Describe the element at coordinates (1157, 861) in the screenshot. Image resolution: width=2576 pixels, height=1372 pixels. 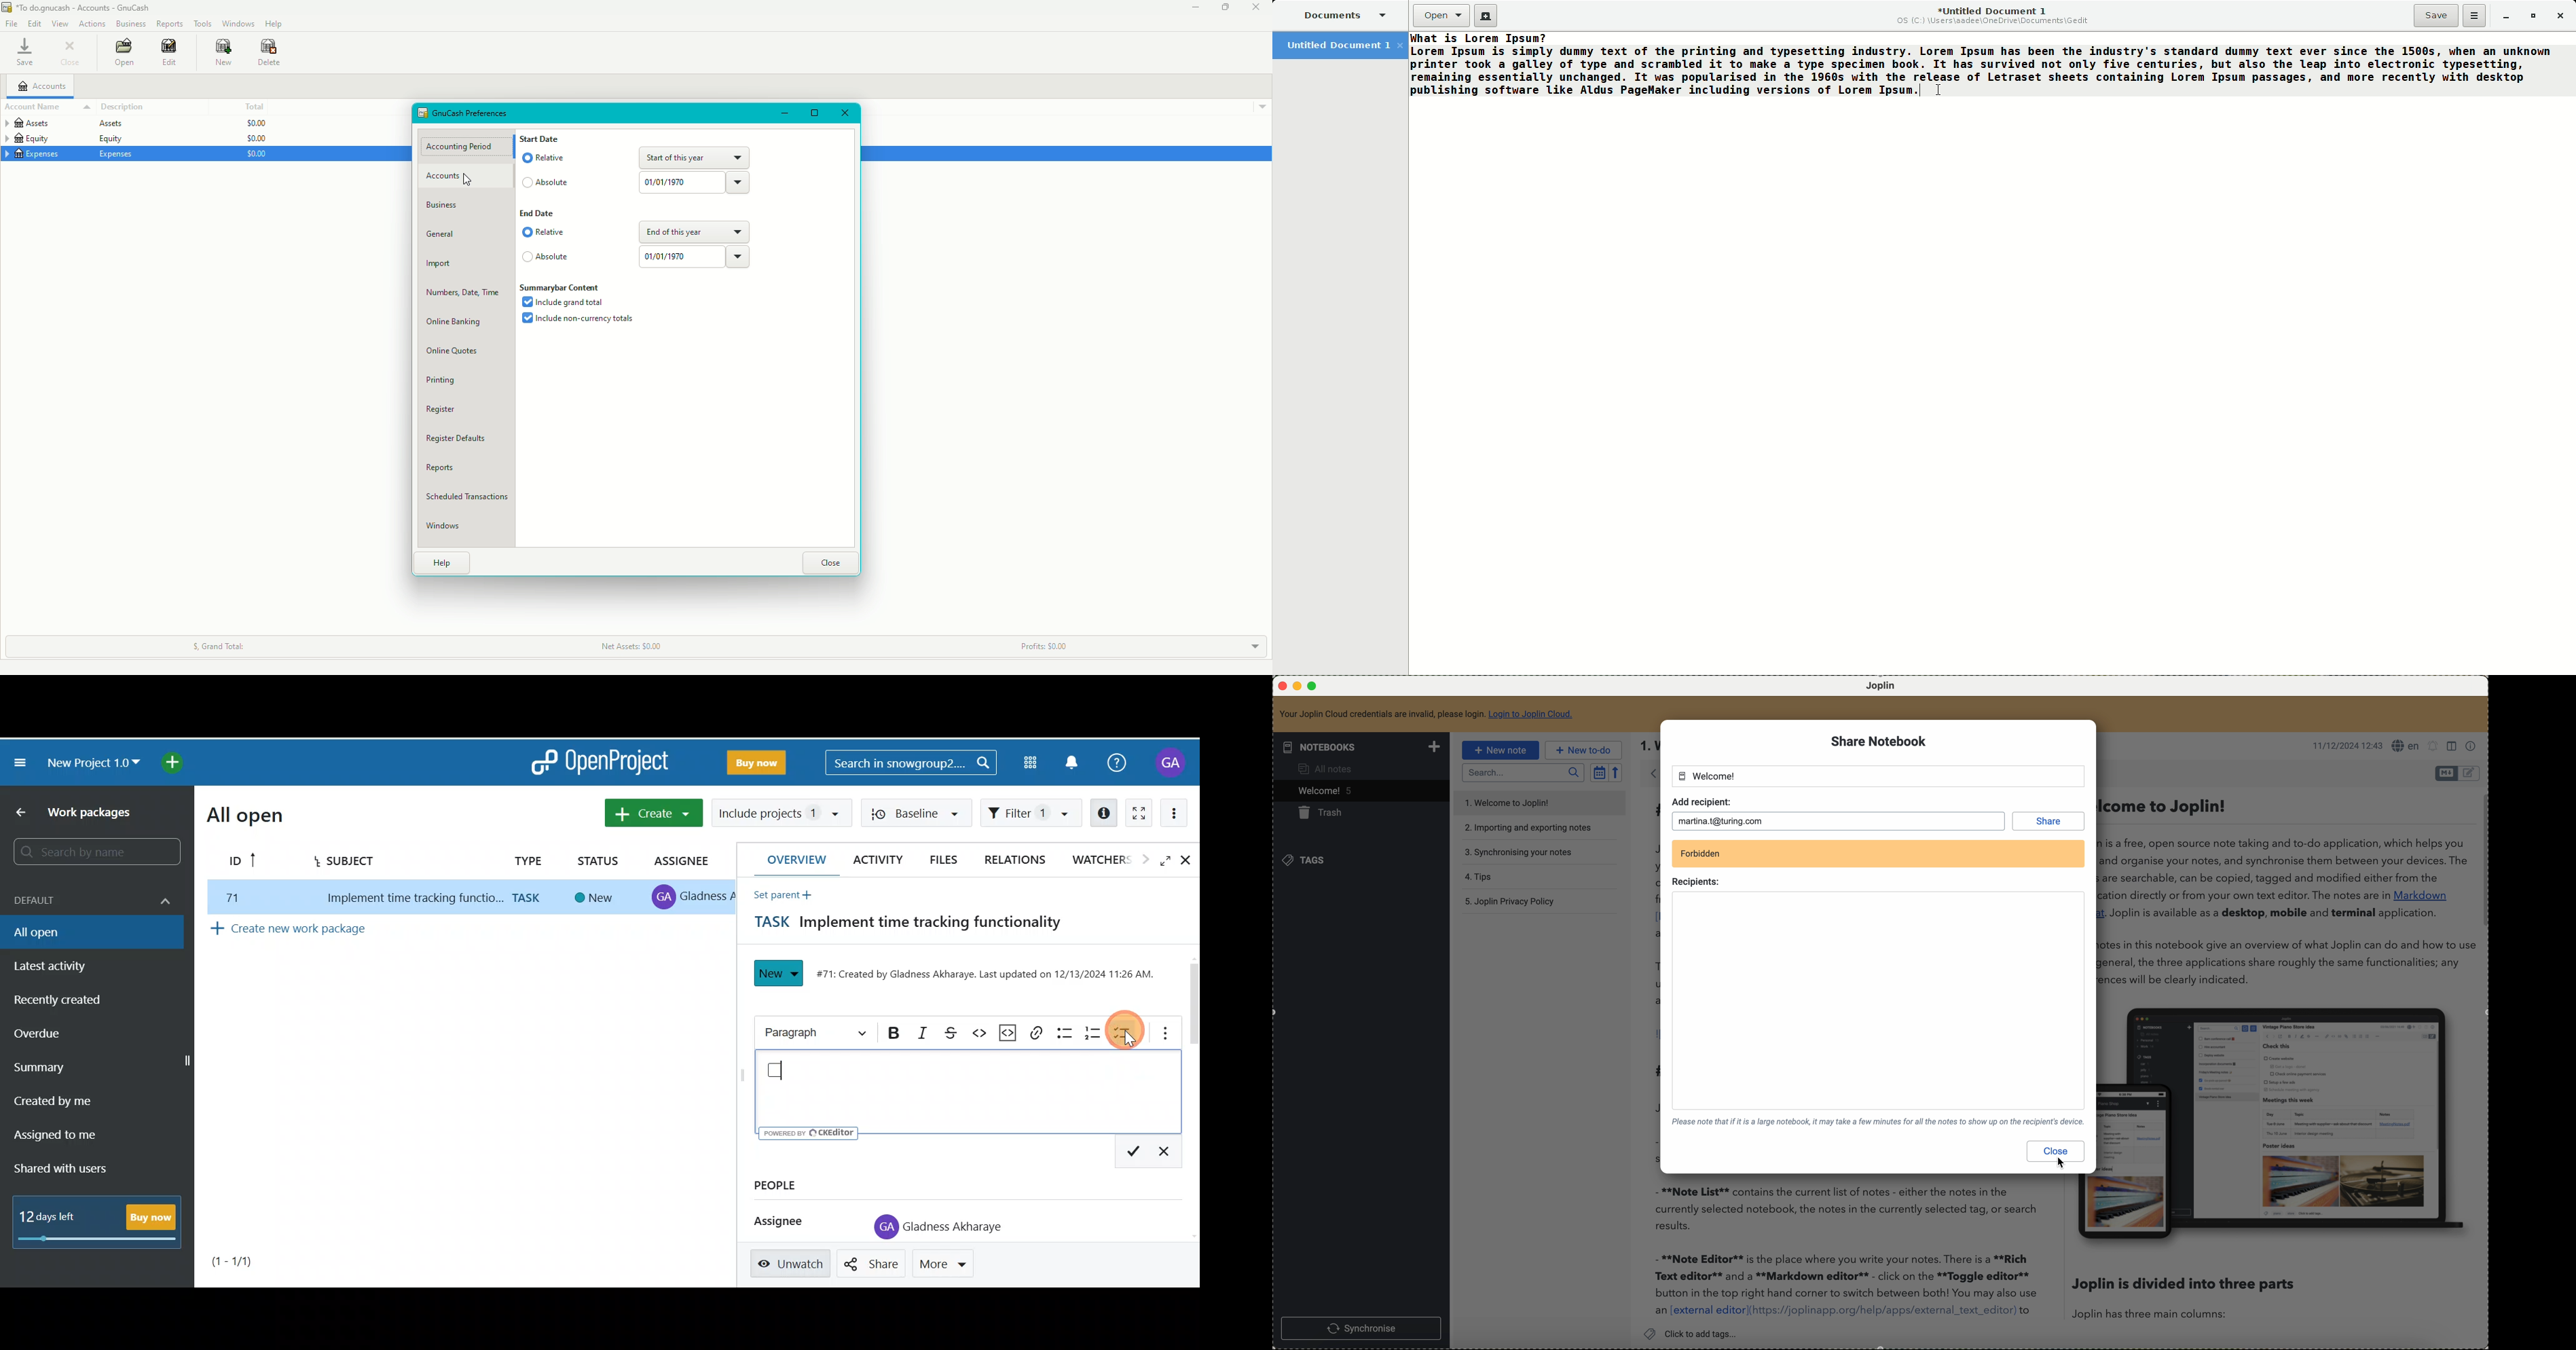
I see `Open fullscreen view` at that location.